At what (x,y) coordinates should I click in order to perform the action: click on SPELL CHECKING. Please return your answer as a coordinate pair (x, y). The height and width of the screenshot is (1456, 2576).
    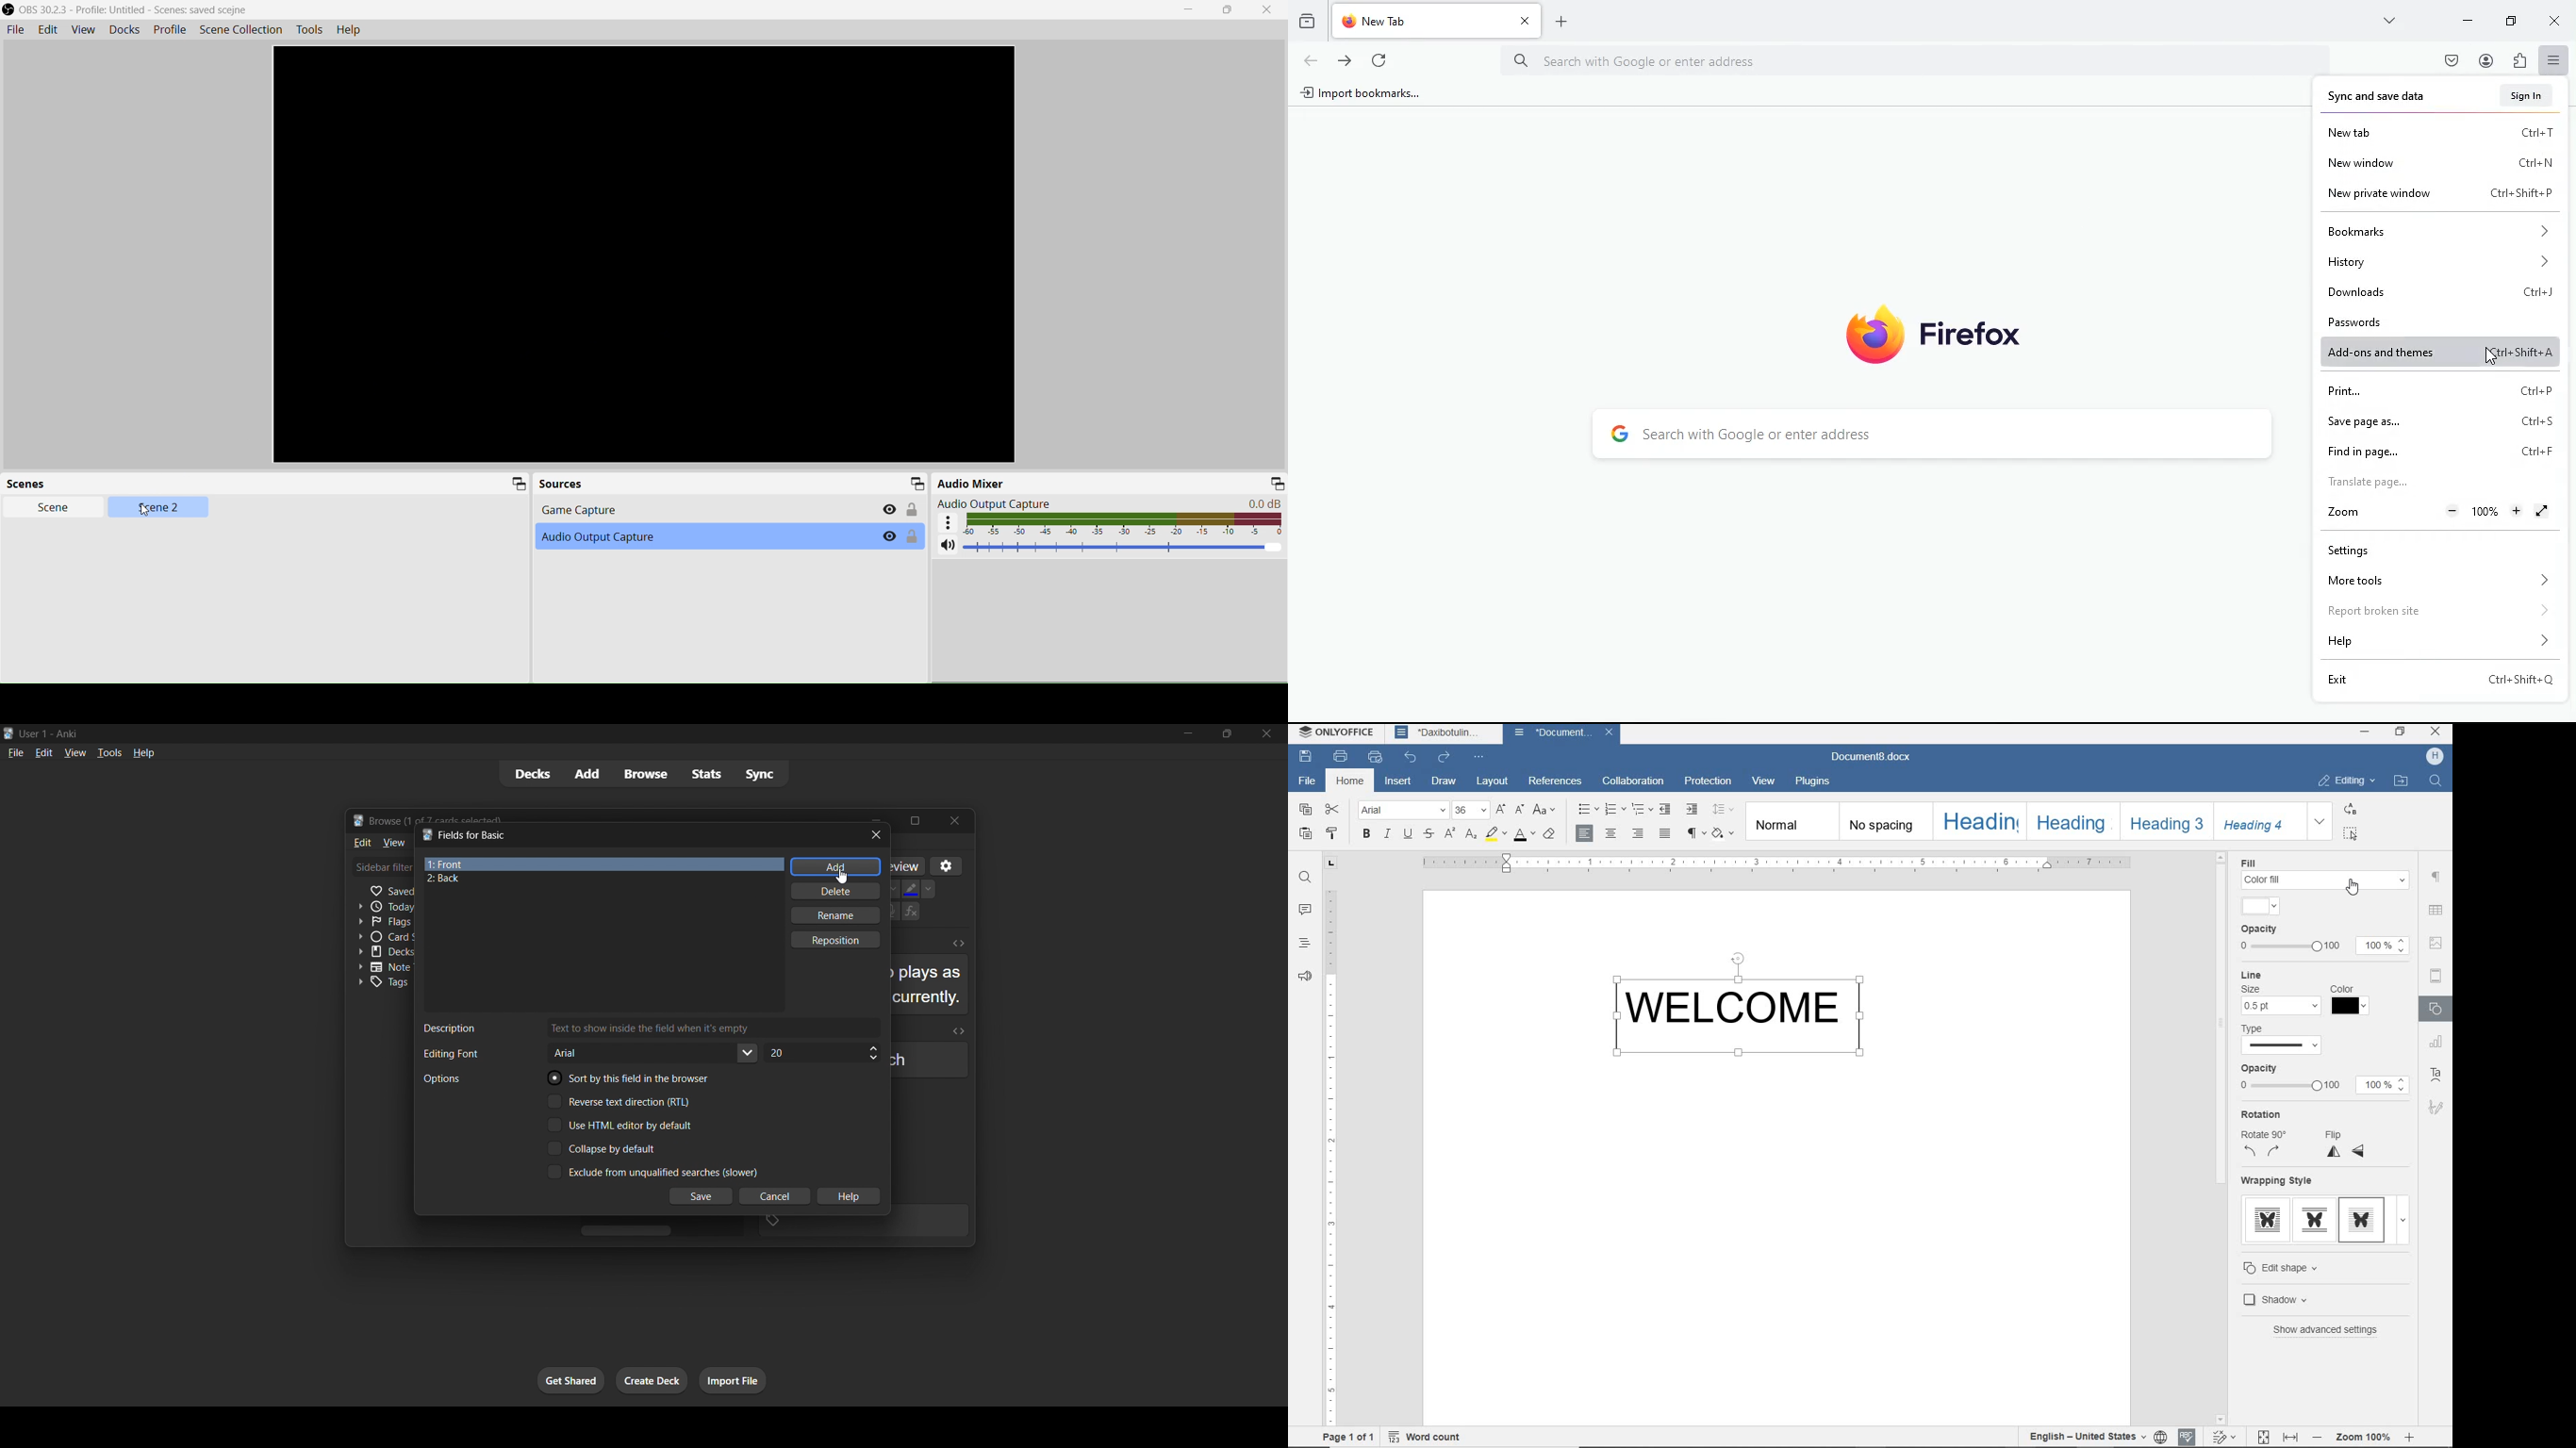
    Looking at the image, I should click on (2187, 1437).